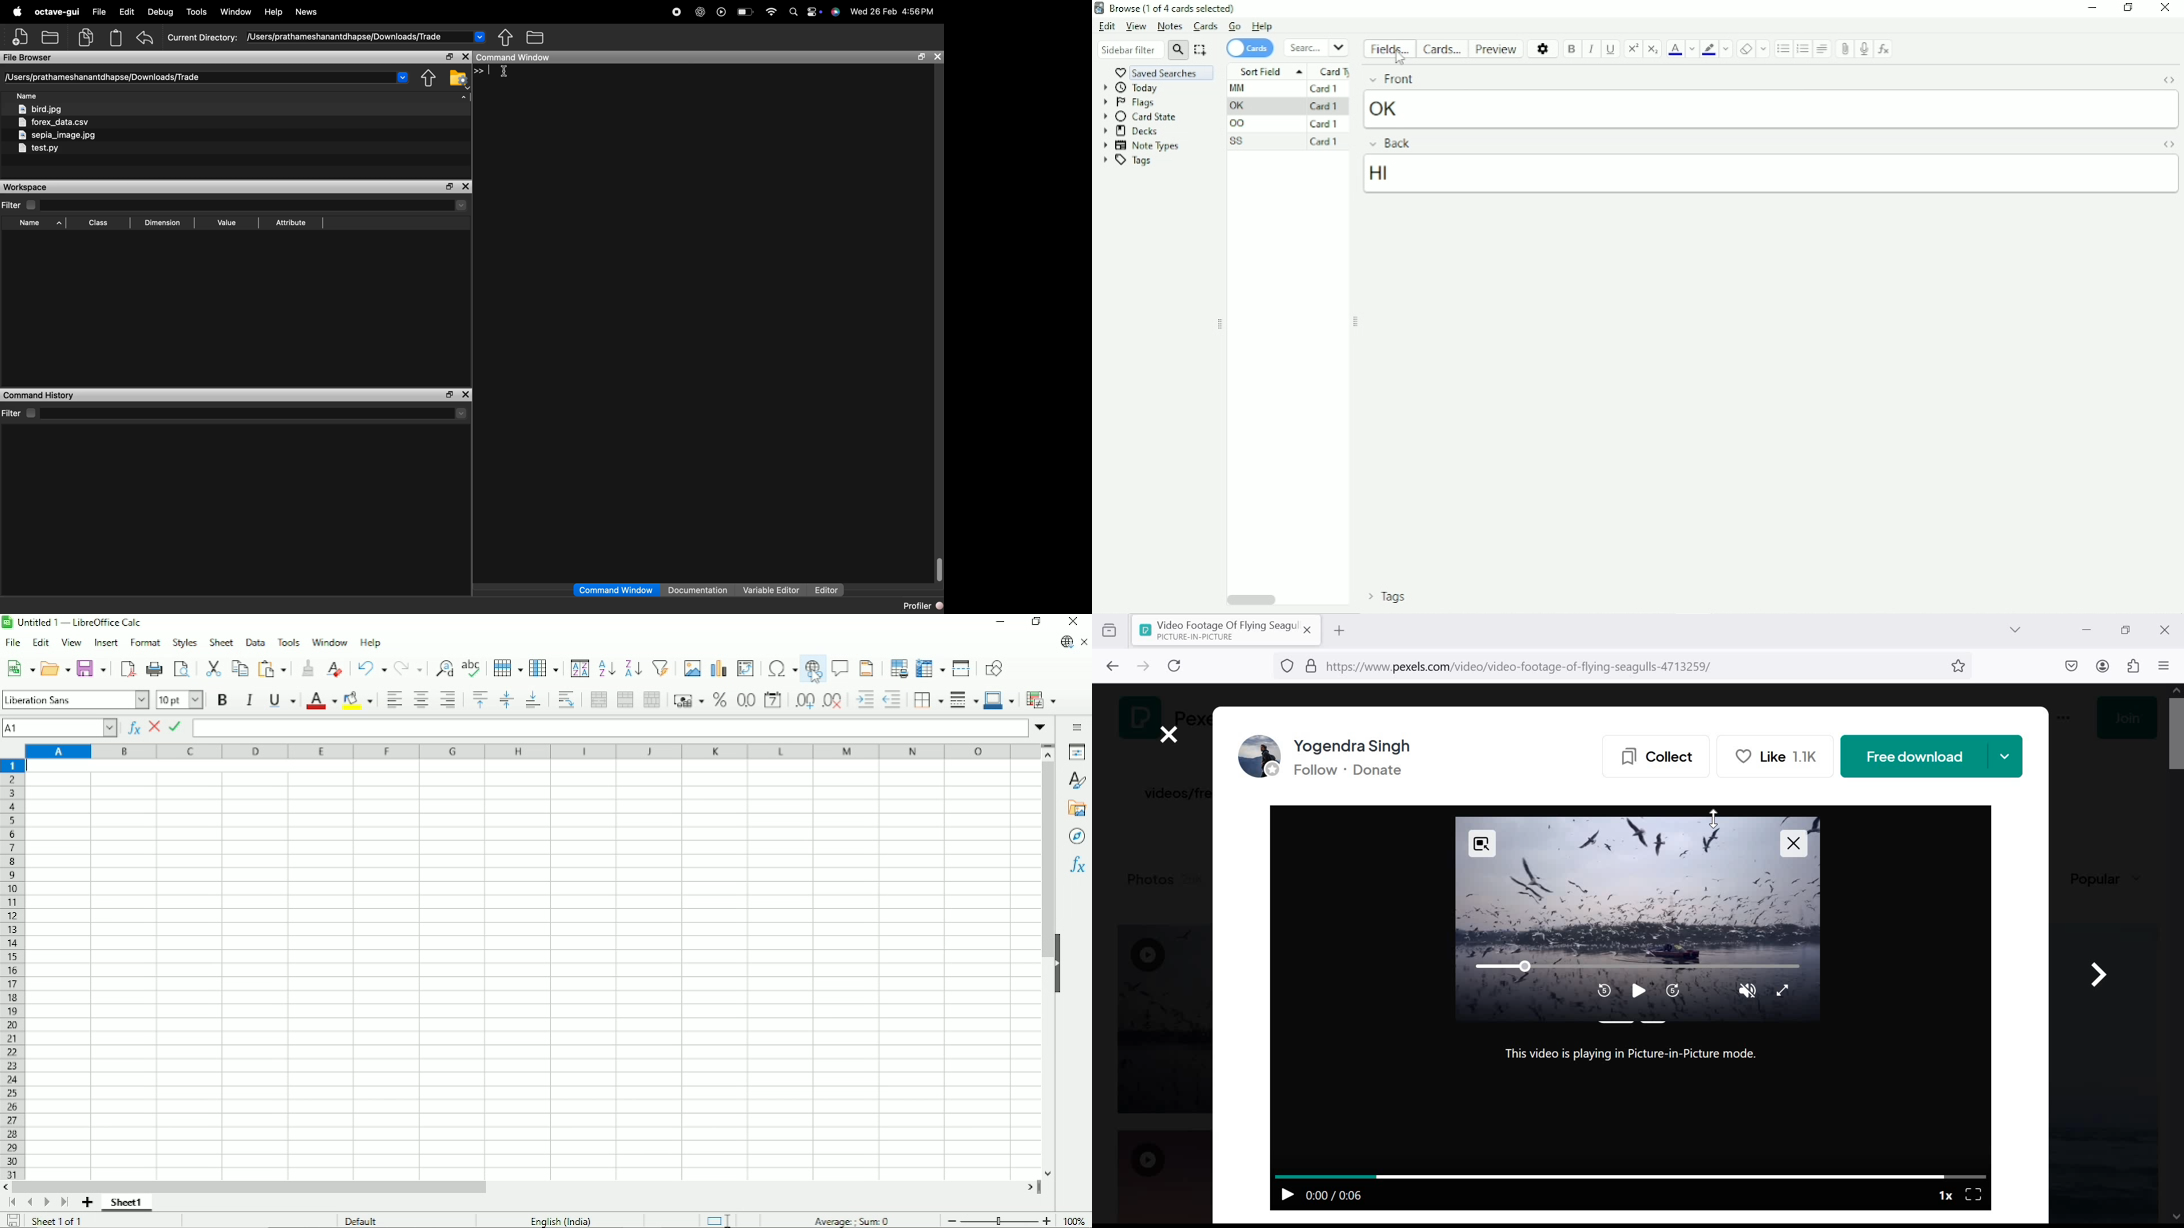 This screenshot has width=2184, height=1232. What do you see at coordinates (403, 77) in the screenshot?
I see `Drop-down ` at bounding box center [403, 77].